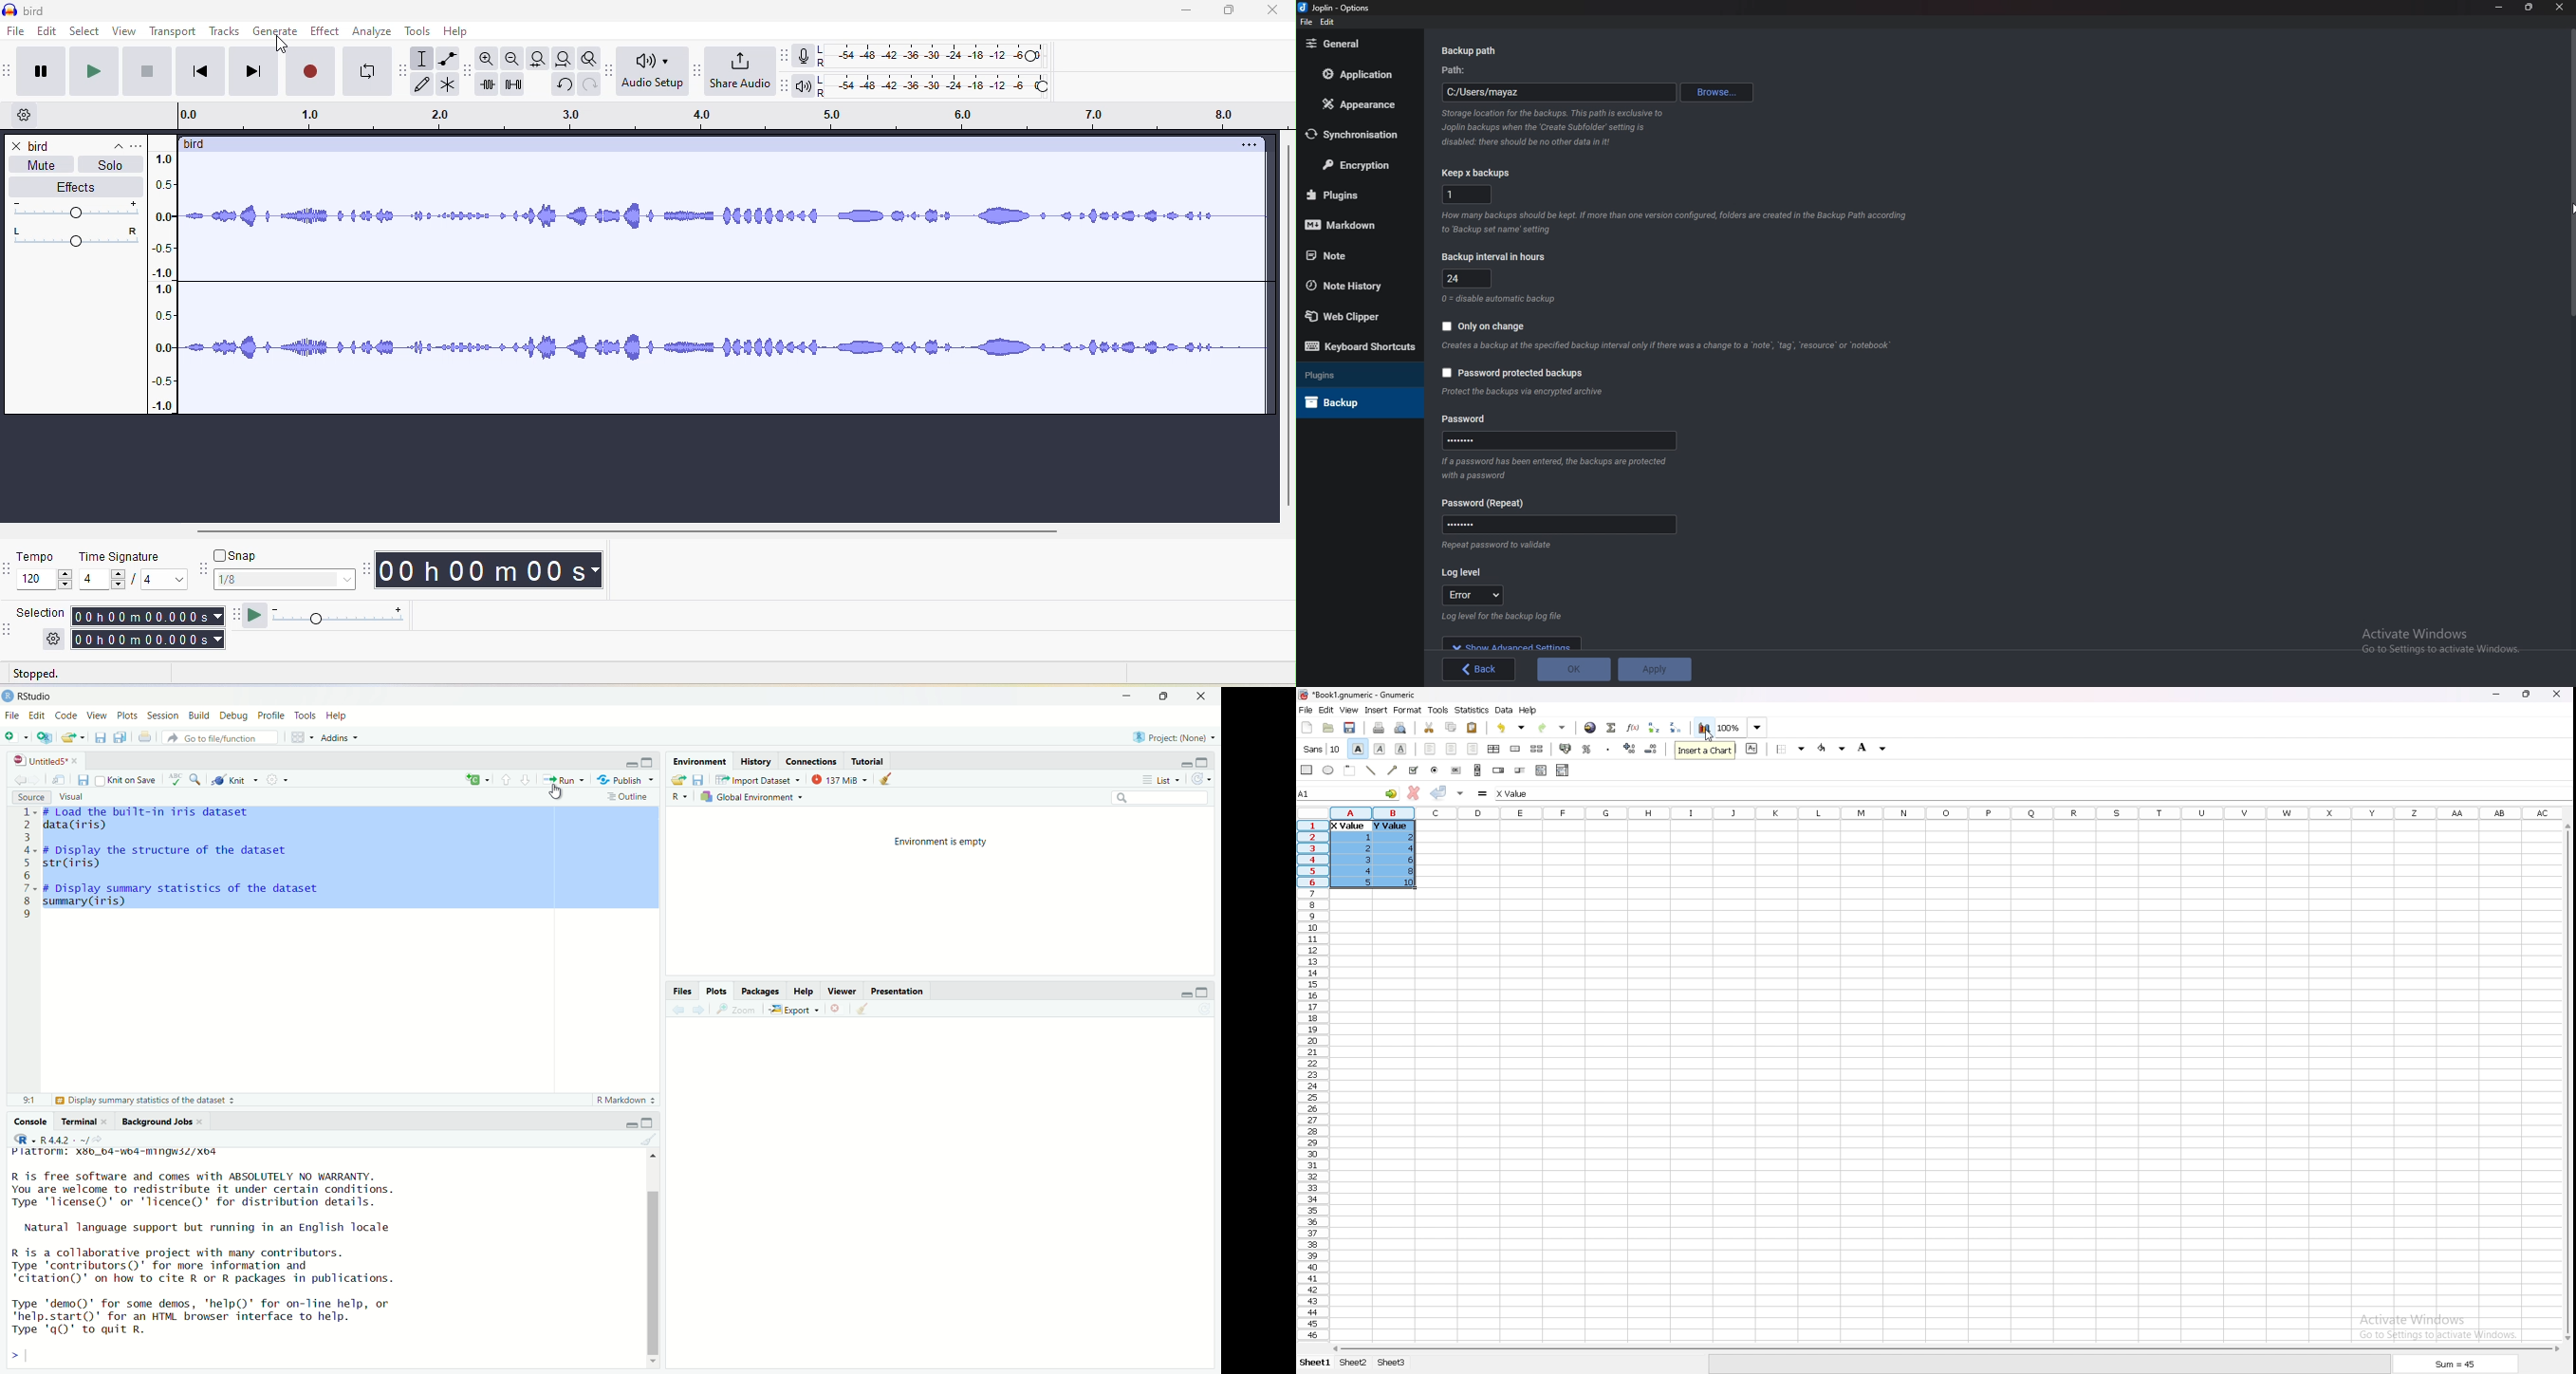  Describe the element at coordinates (868, 760) in the screenshot. I see `Tutorial` at that location.